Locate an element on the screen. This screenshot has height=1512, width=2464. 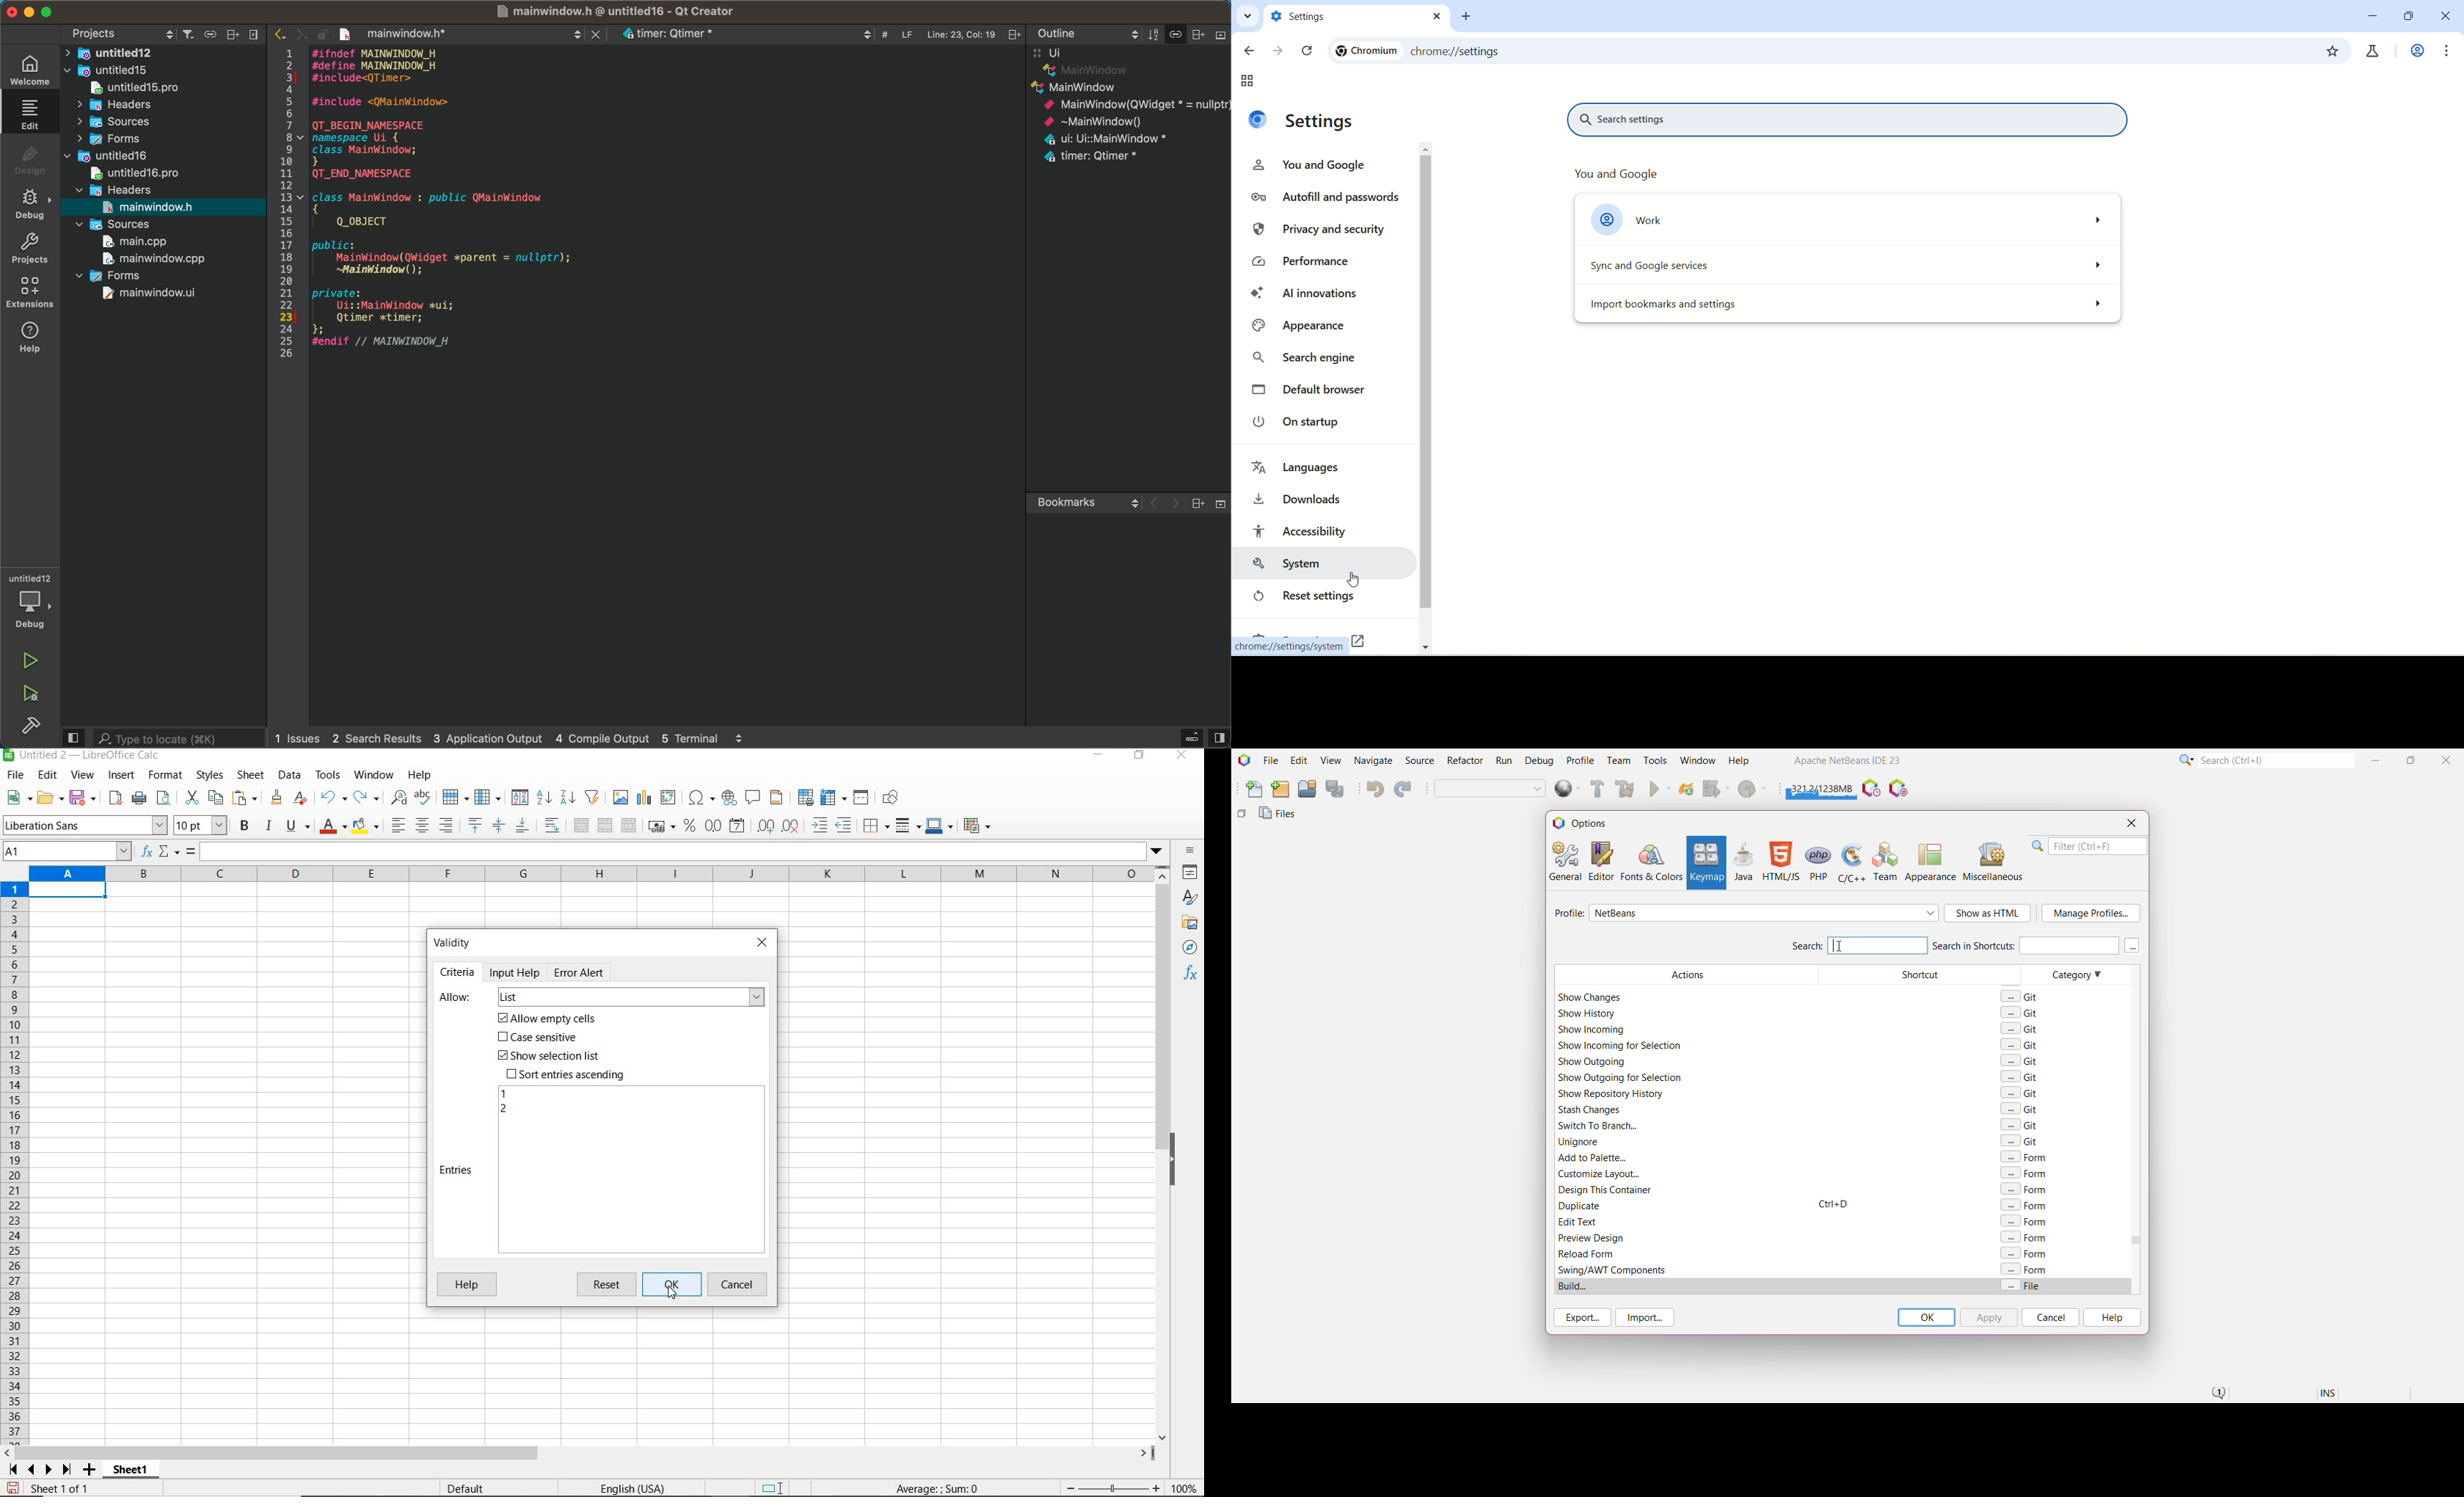
sidebar settings is located at coordinates (1191, 852).